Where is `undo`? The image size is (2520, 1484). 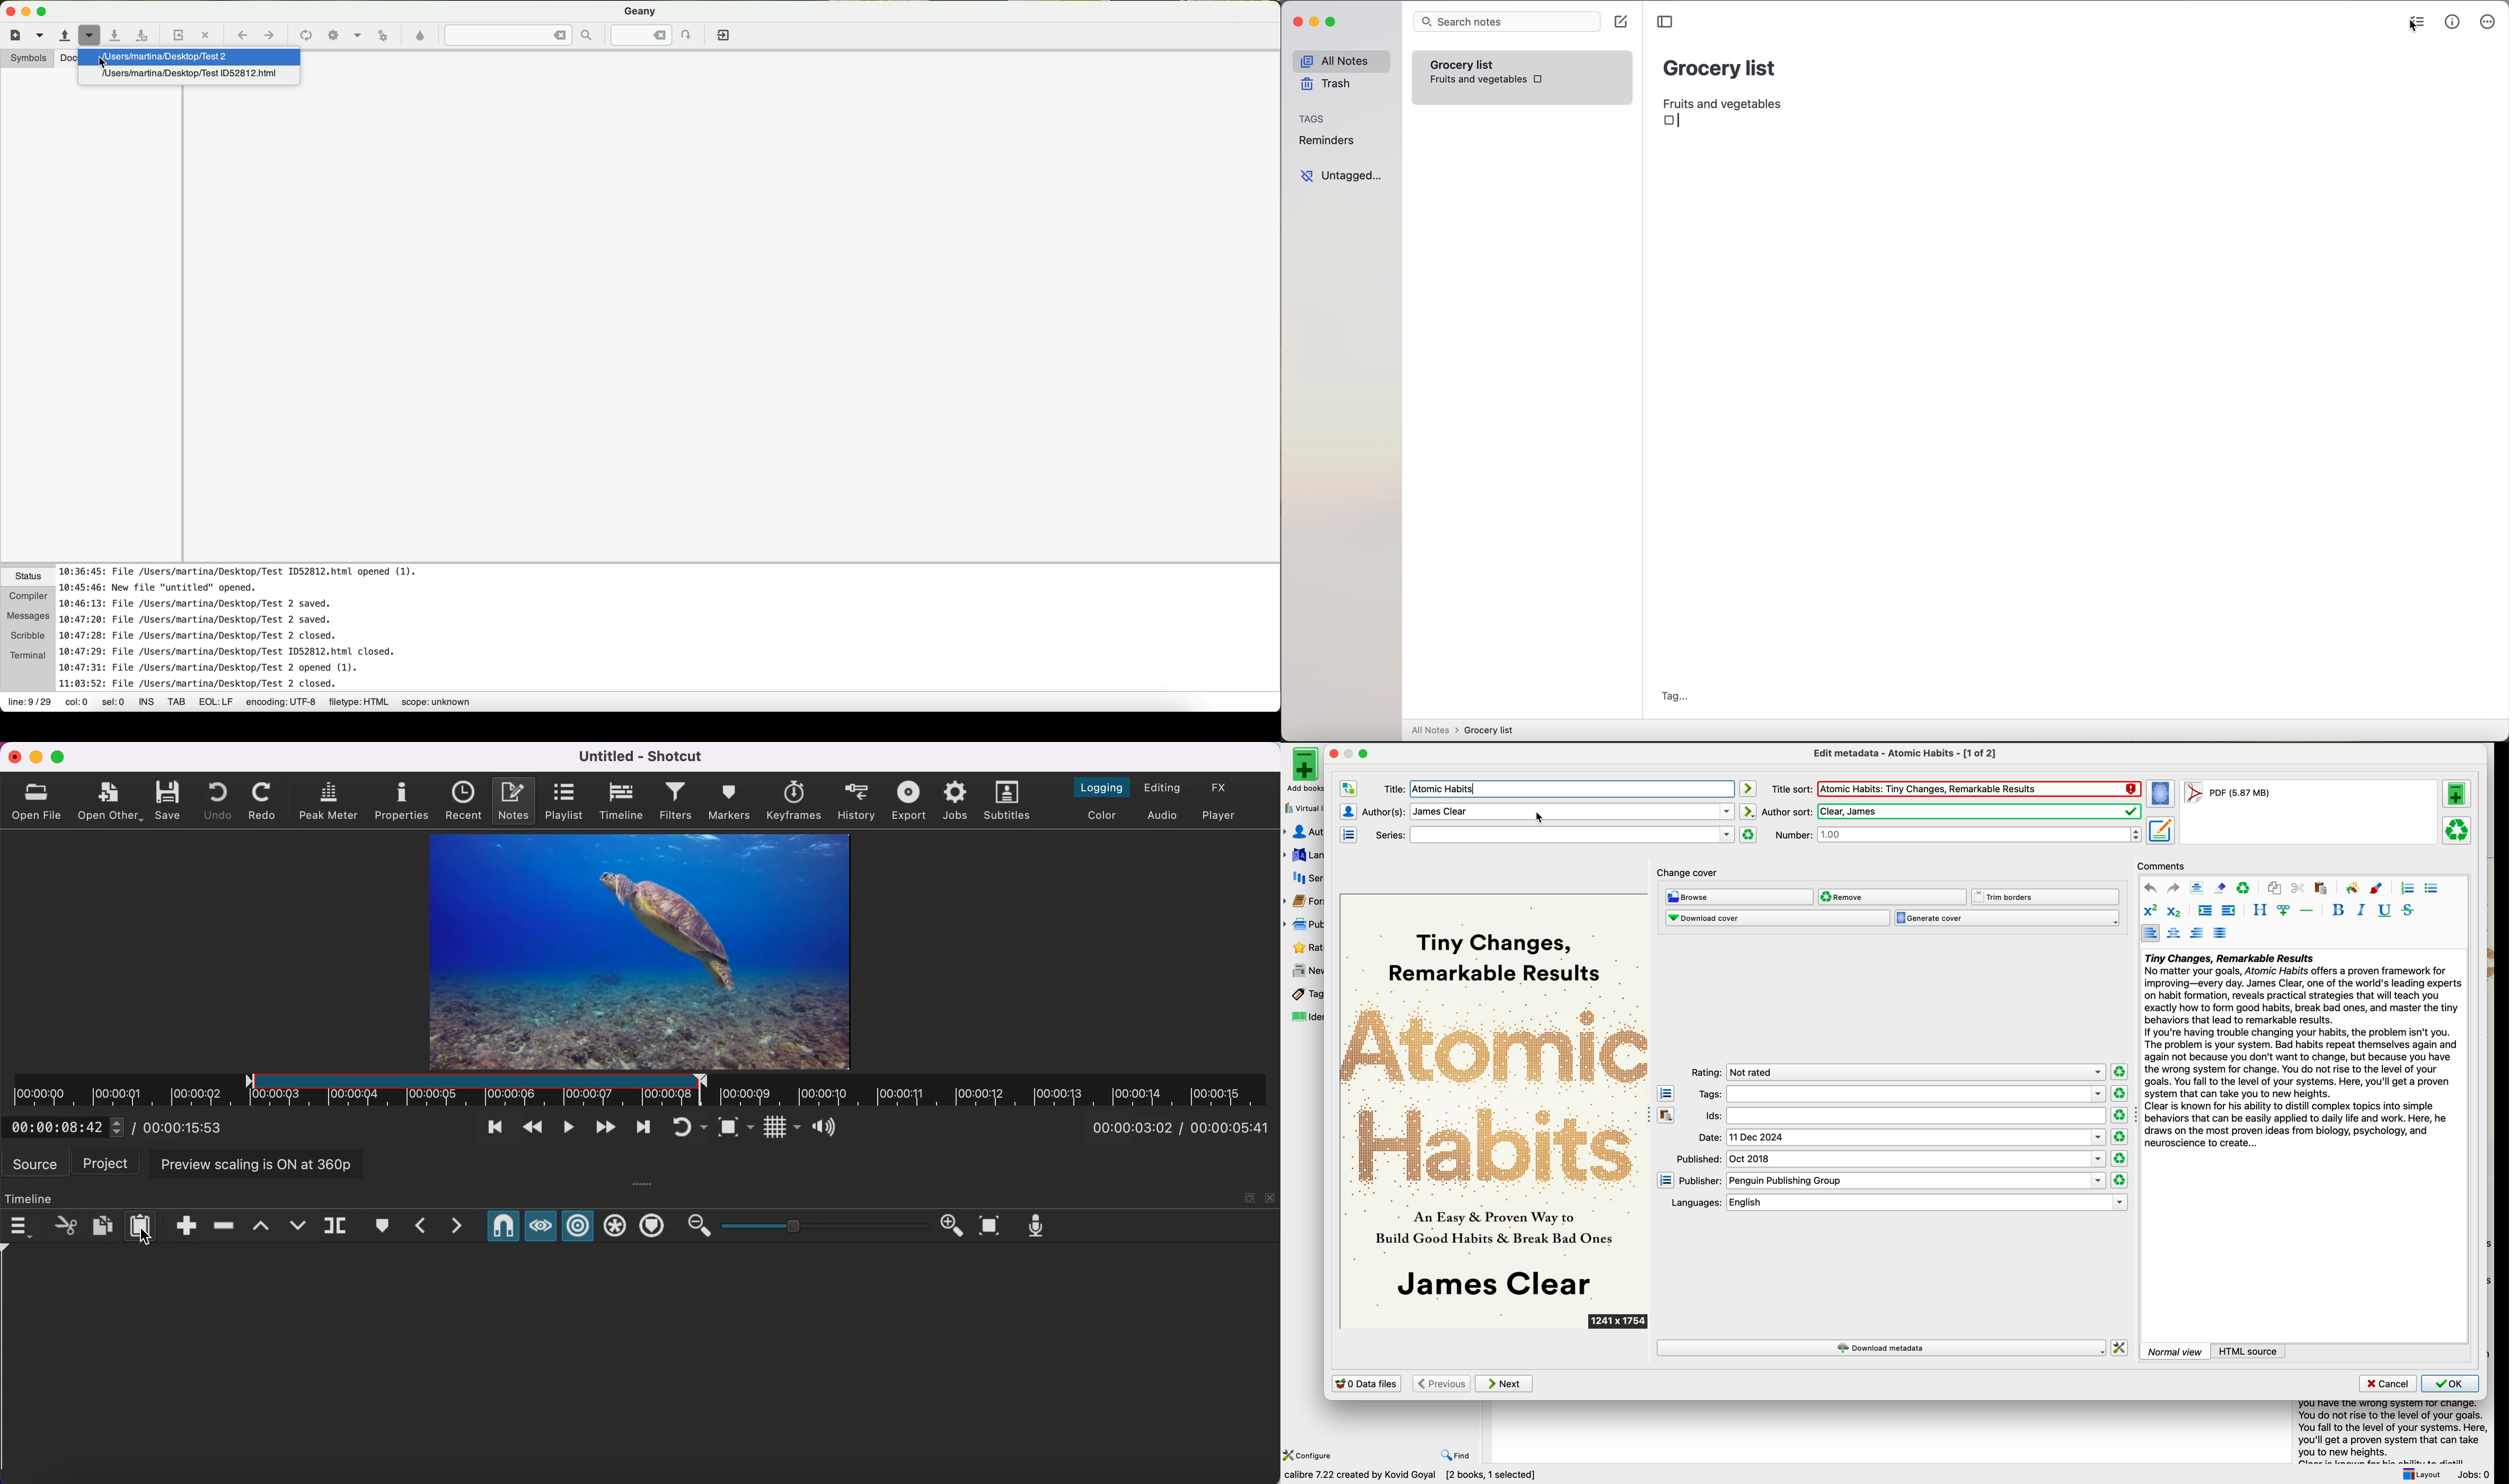
undo is located at coordinates (2150, 888).